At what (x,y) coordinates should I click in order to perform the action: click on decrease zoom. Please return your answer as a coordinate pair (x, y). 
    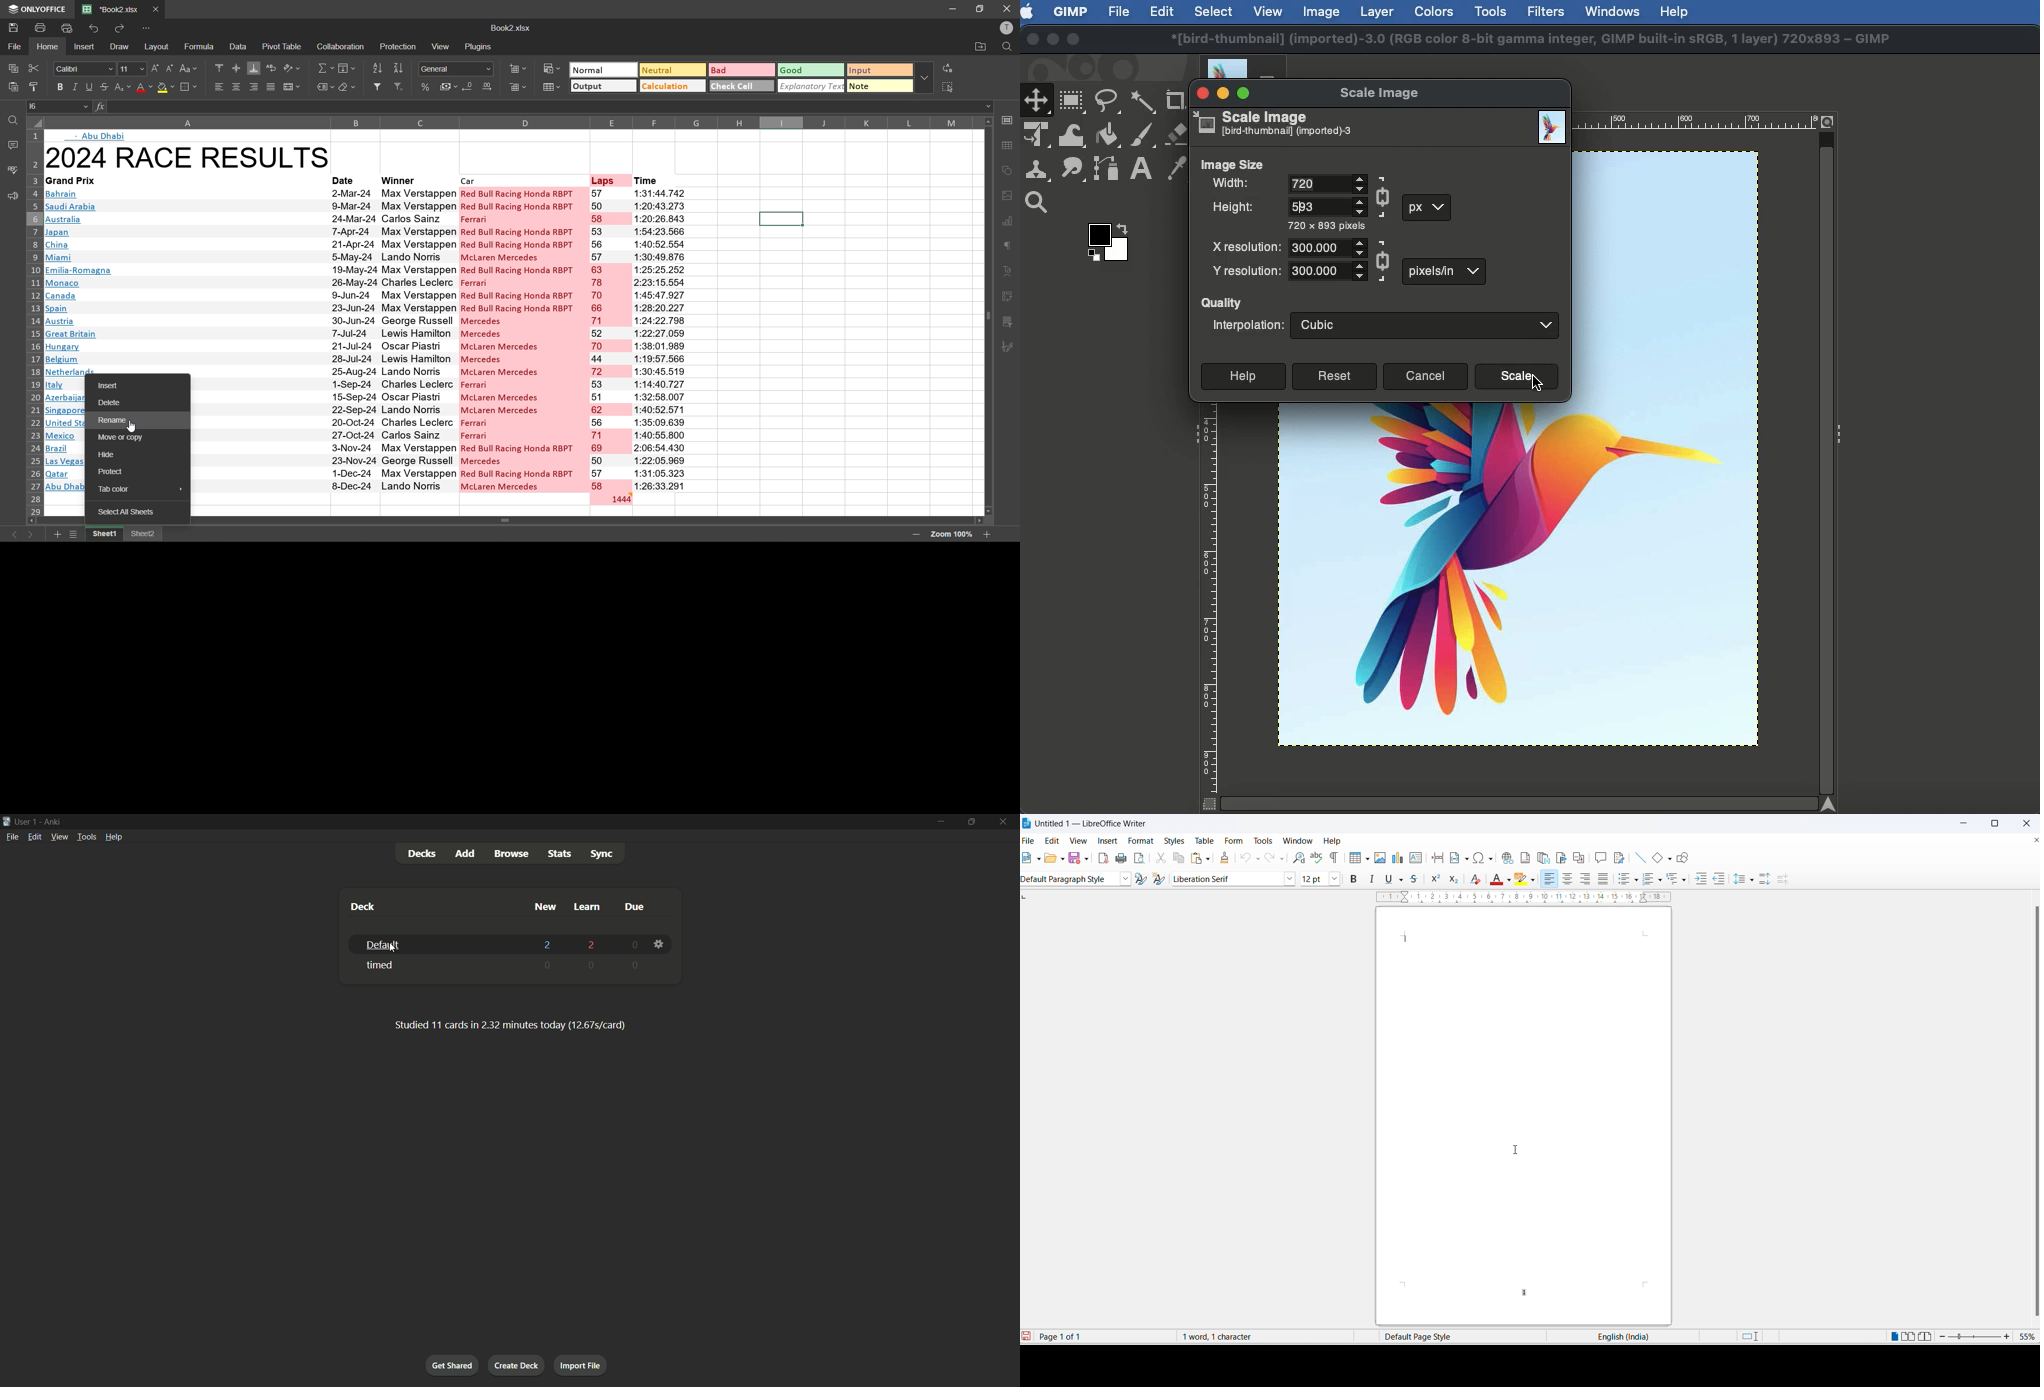
    Looking at the image, I should click on (1943, 1337).